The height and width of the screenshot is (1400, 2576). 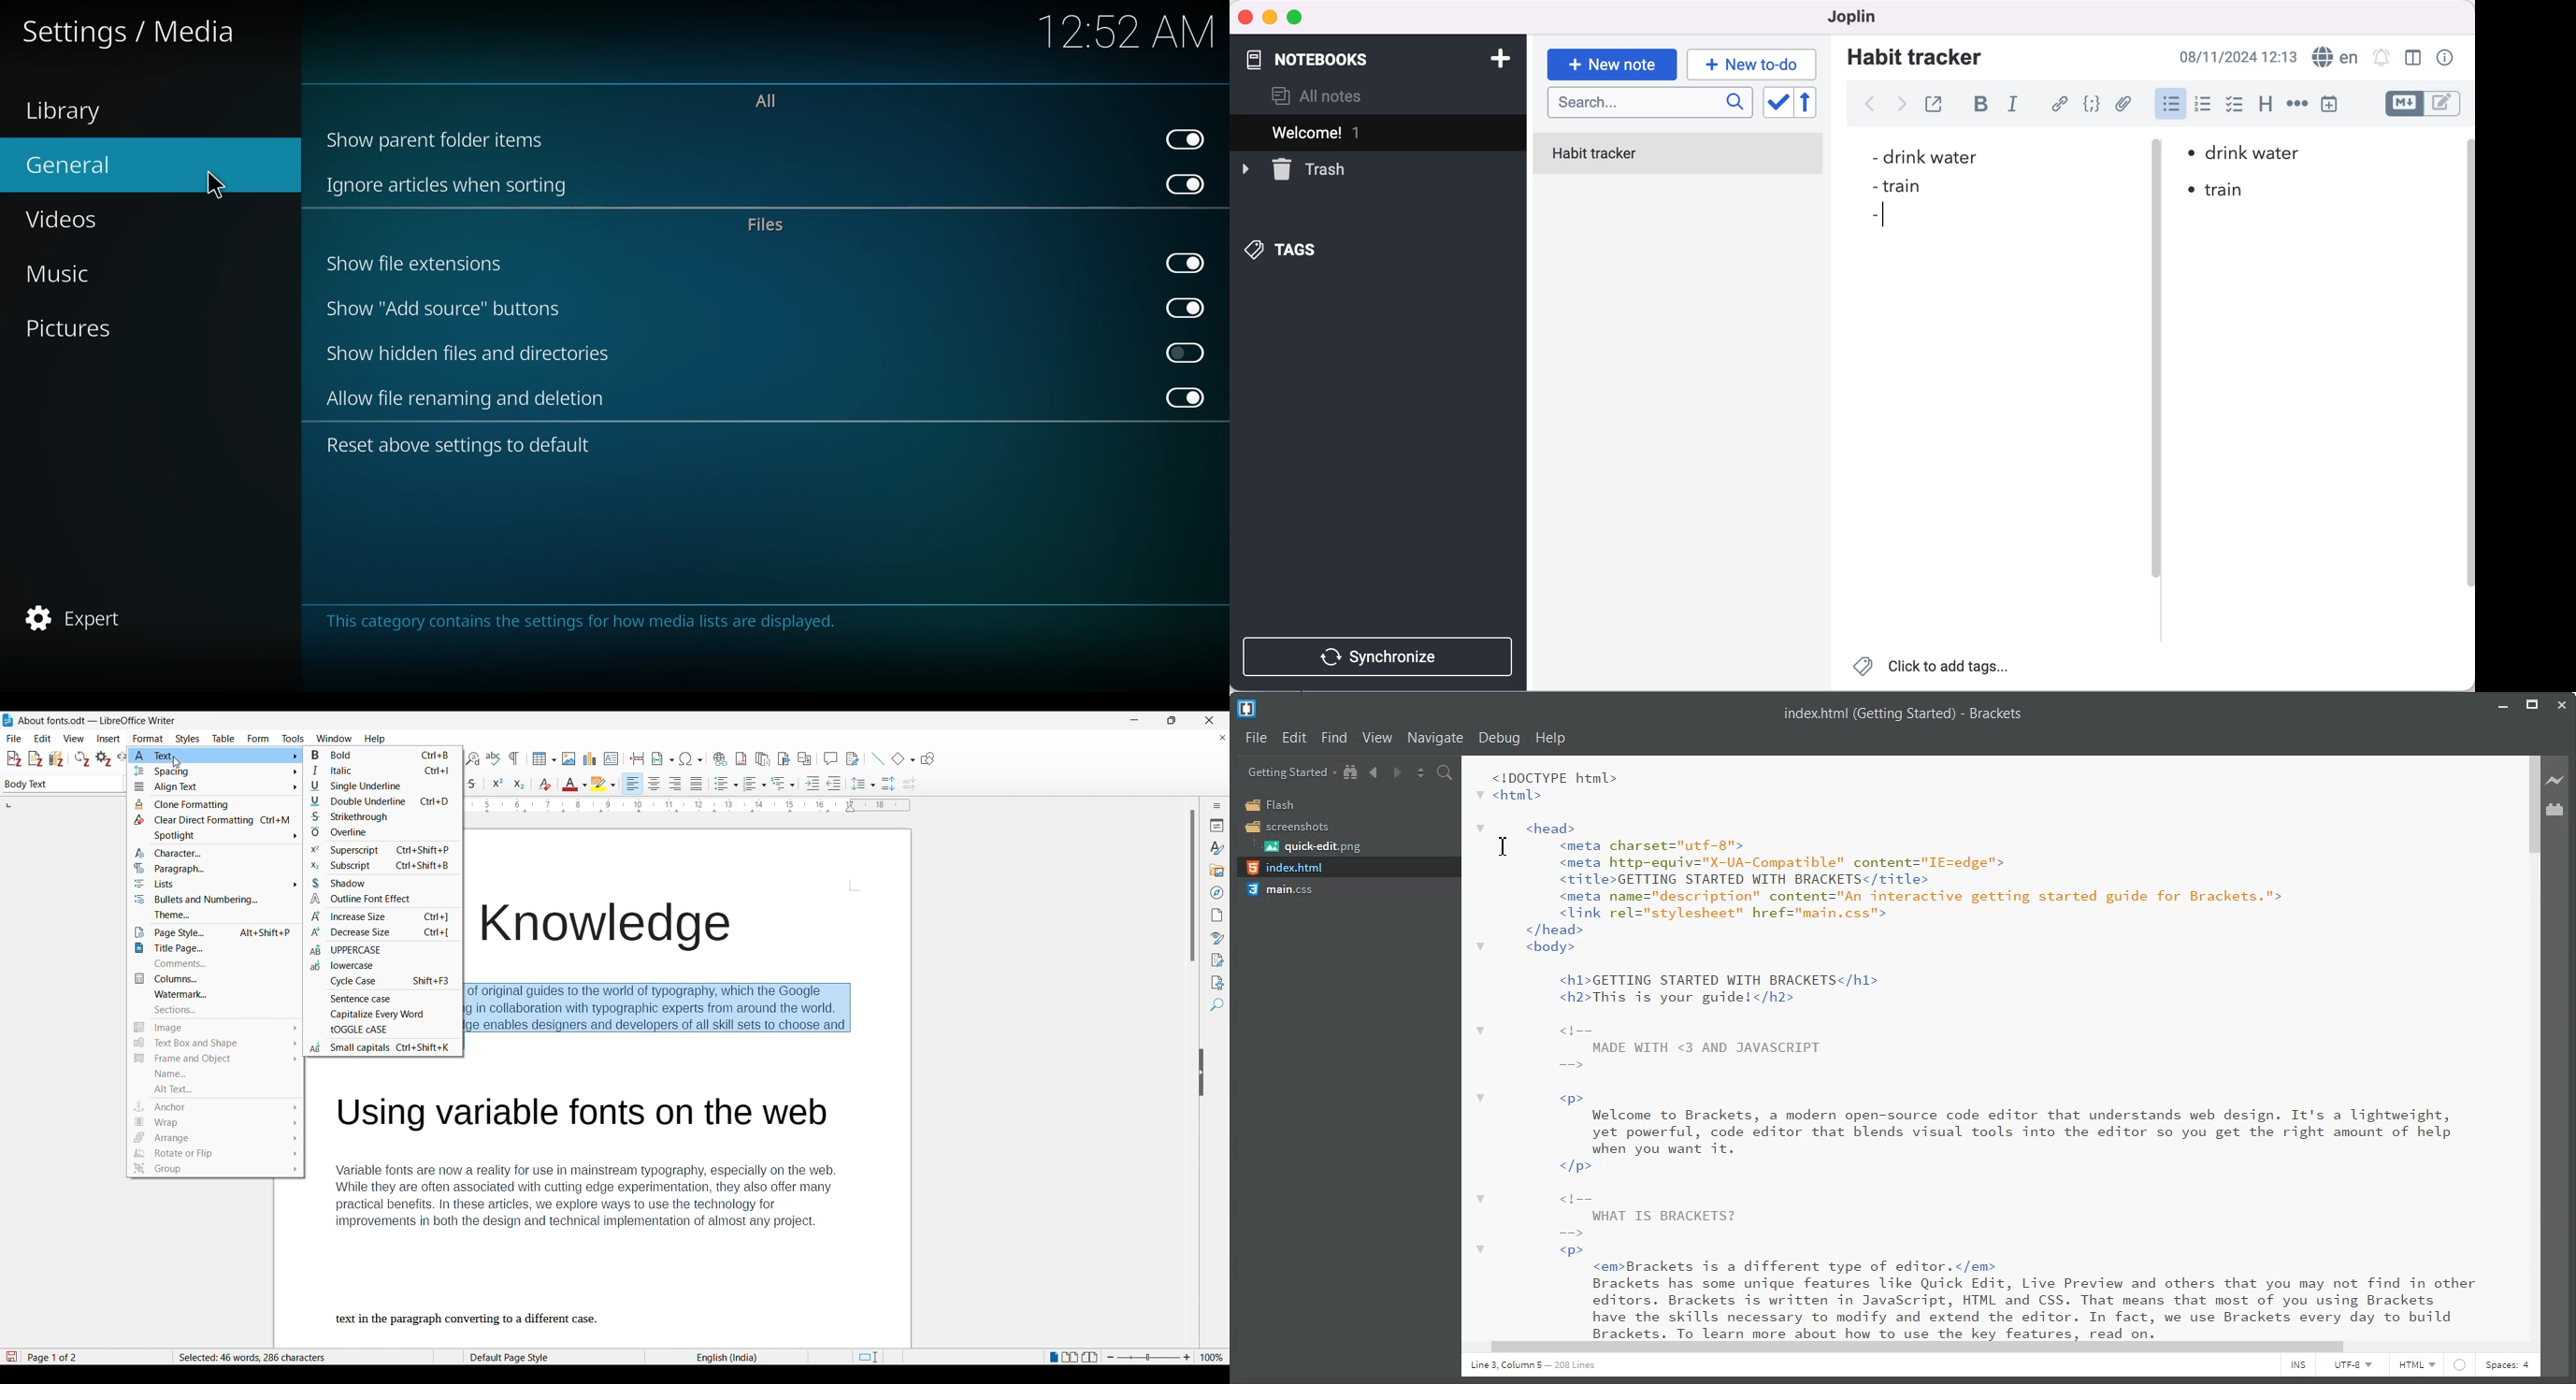 What do you see at coordinates (545, 759) in the screenshot?
I see `Insert table` at bounding box center [545, 759].